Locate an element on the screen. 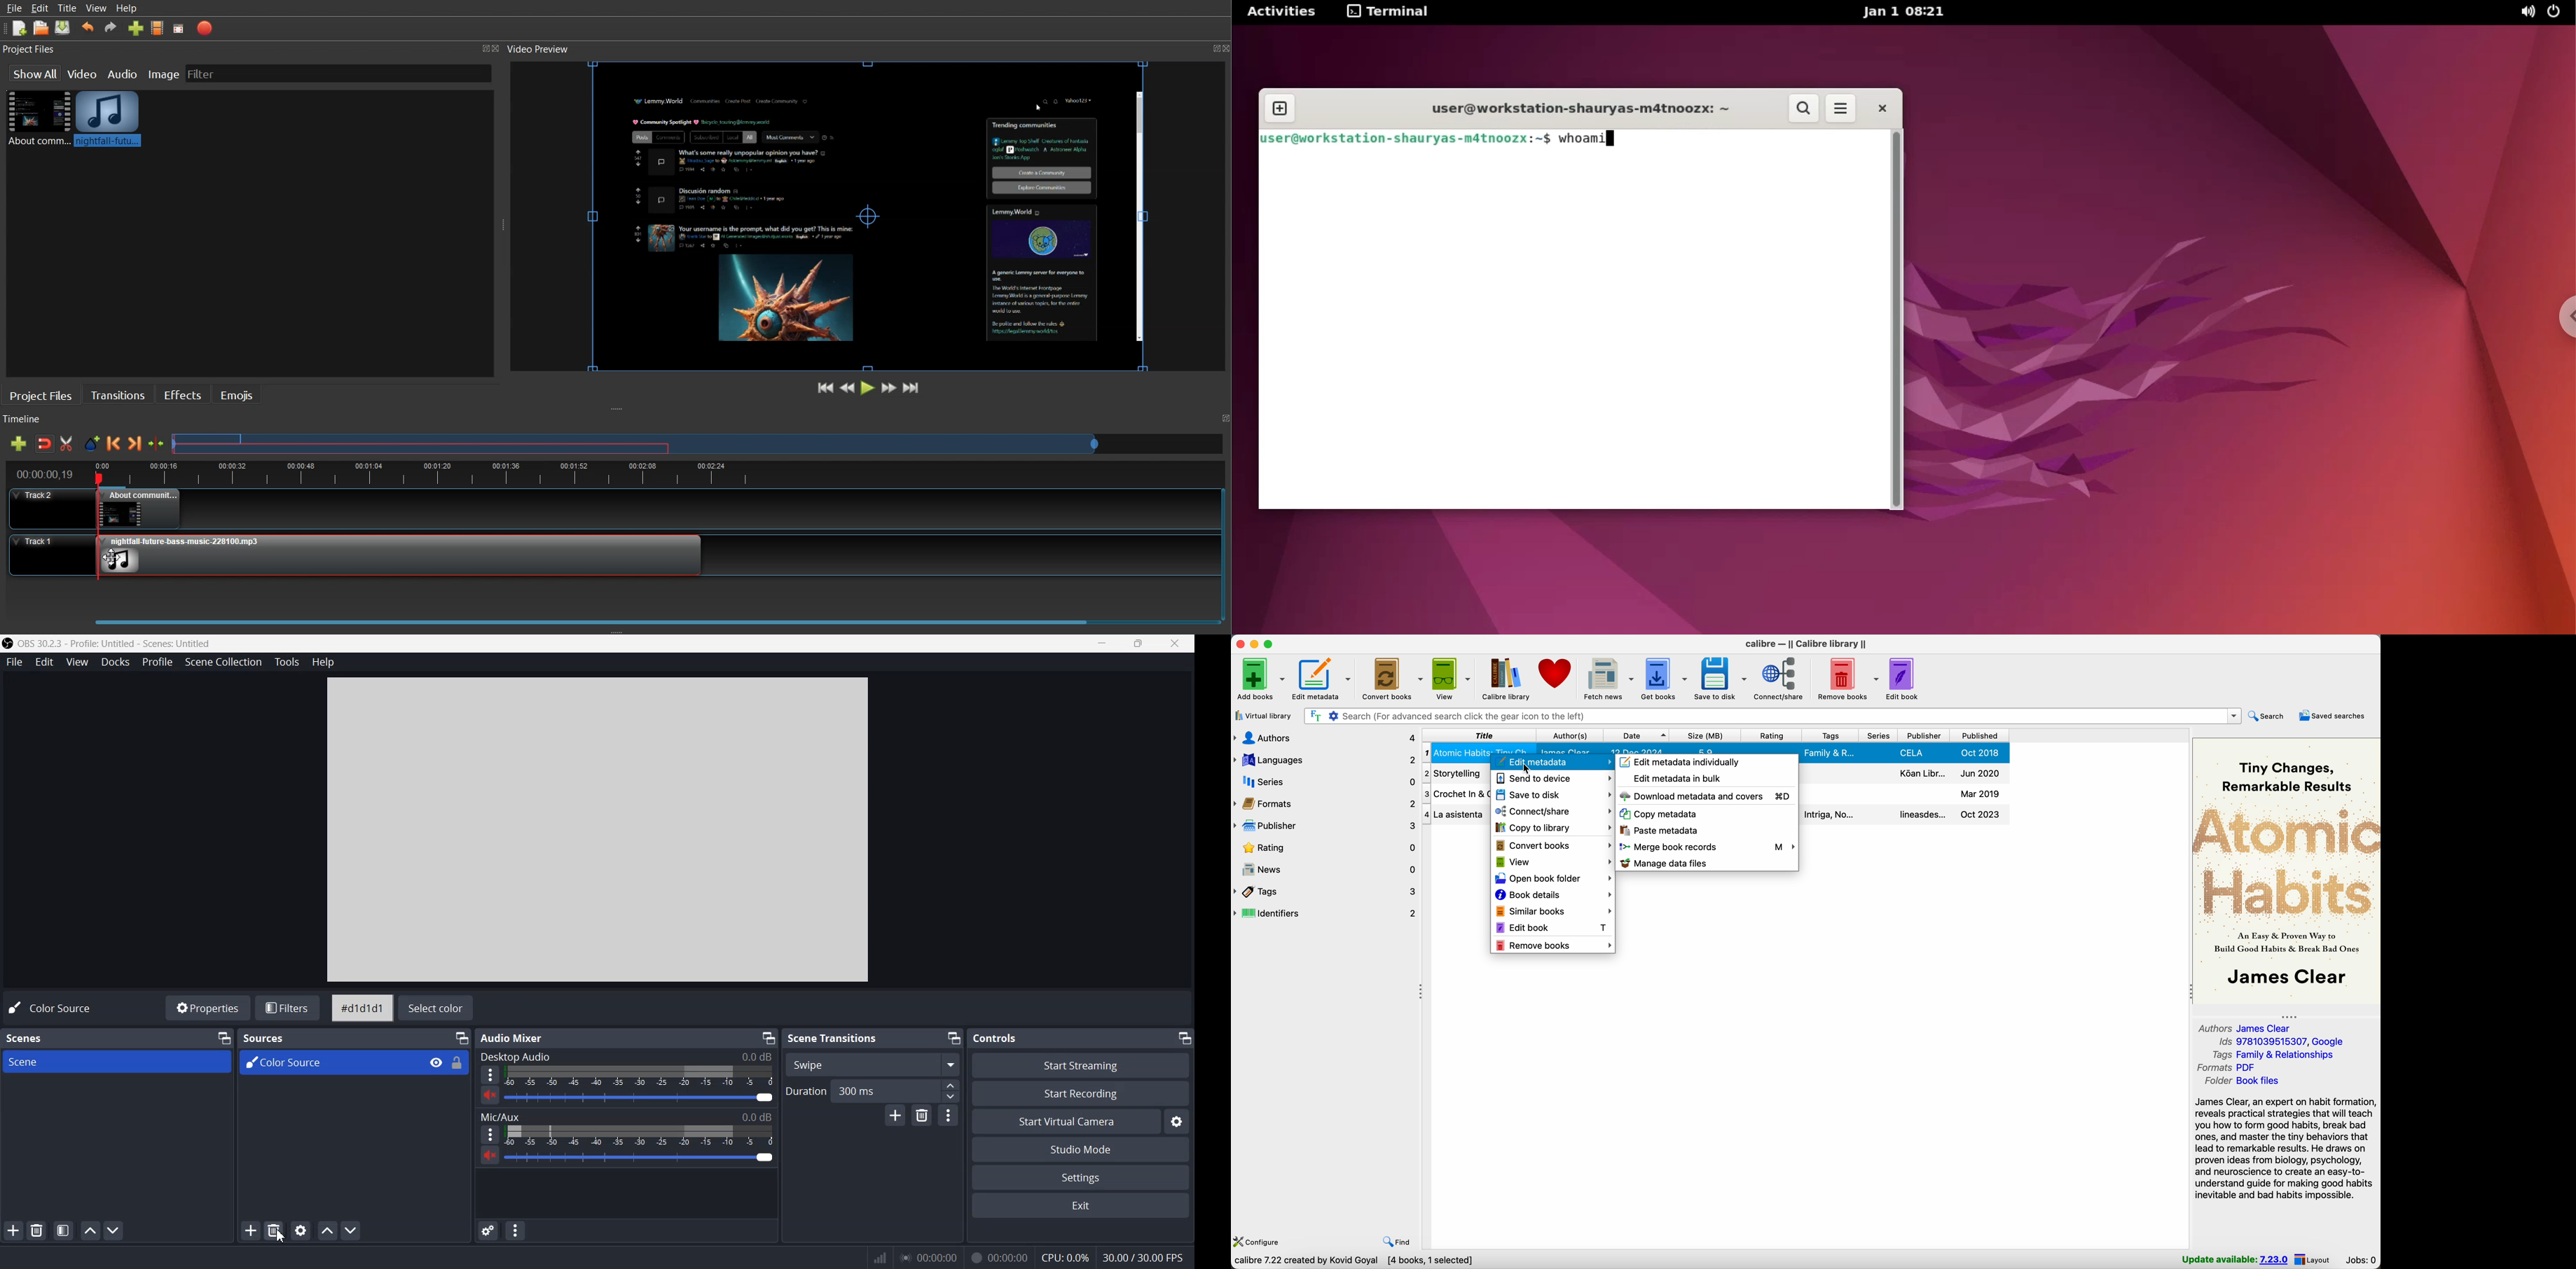 The width and height of the screenshot is (2576, 1288). Unmute/ Mute is located at coordinates (490, 1095).